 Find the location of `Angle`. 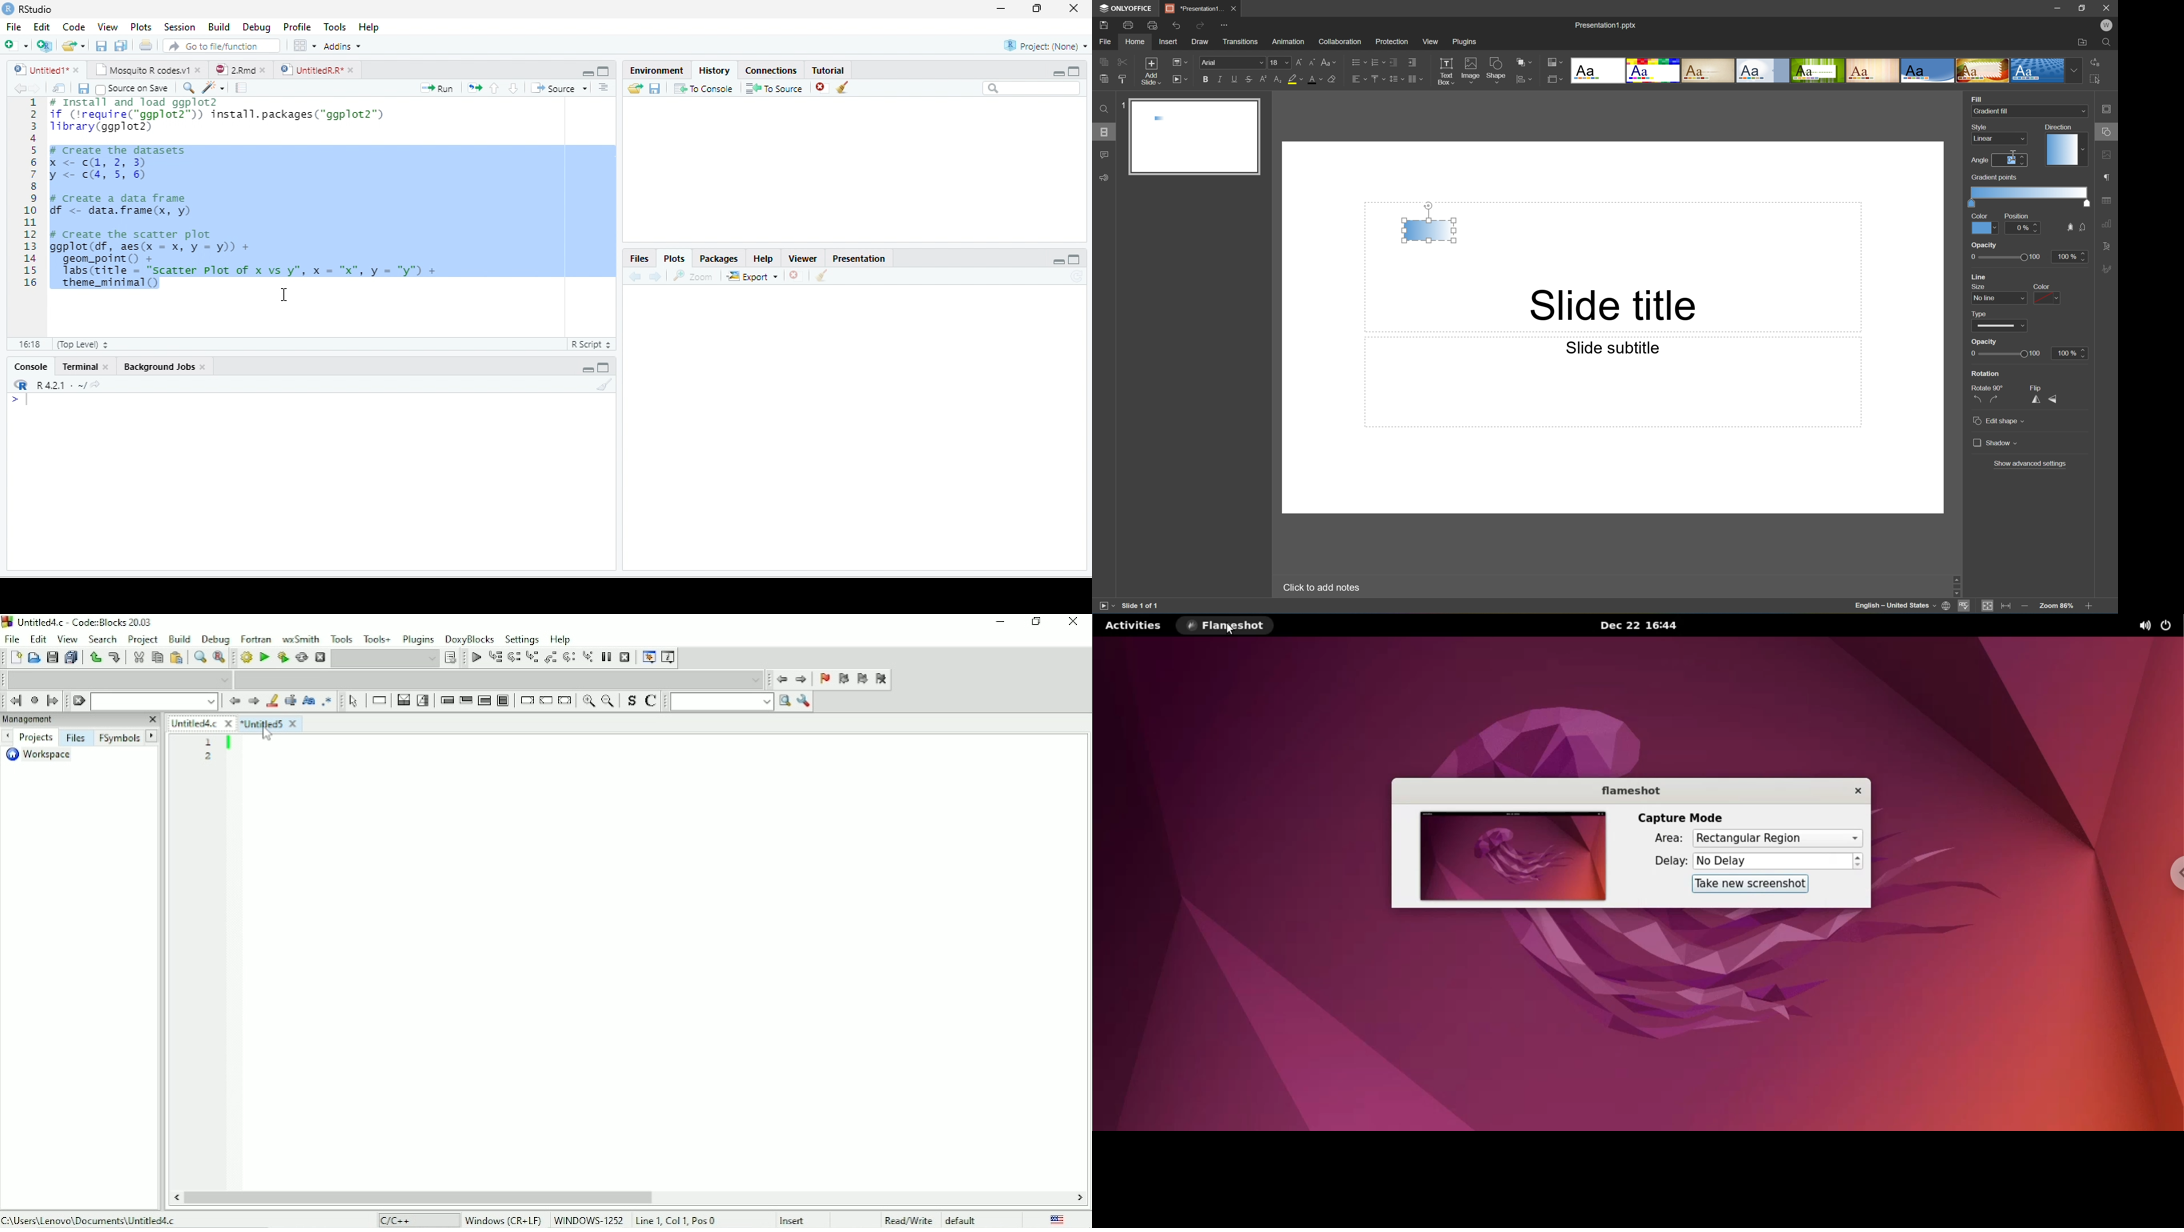

Angle is located at coordinates (1980, 160).